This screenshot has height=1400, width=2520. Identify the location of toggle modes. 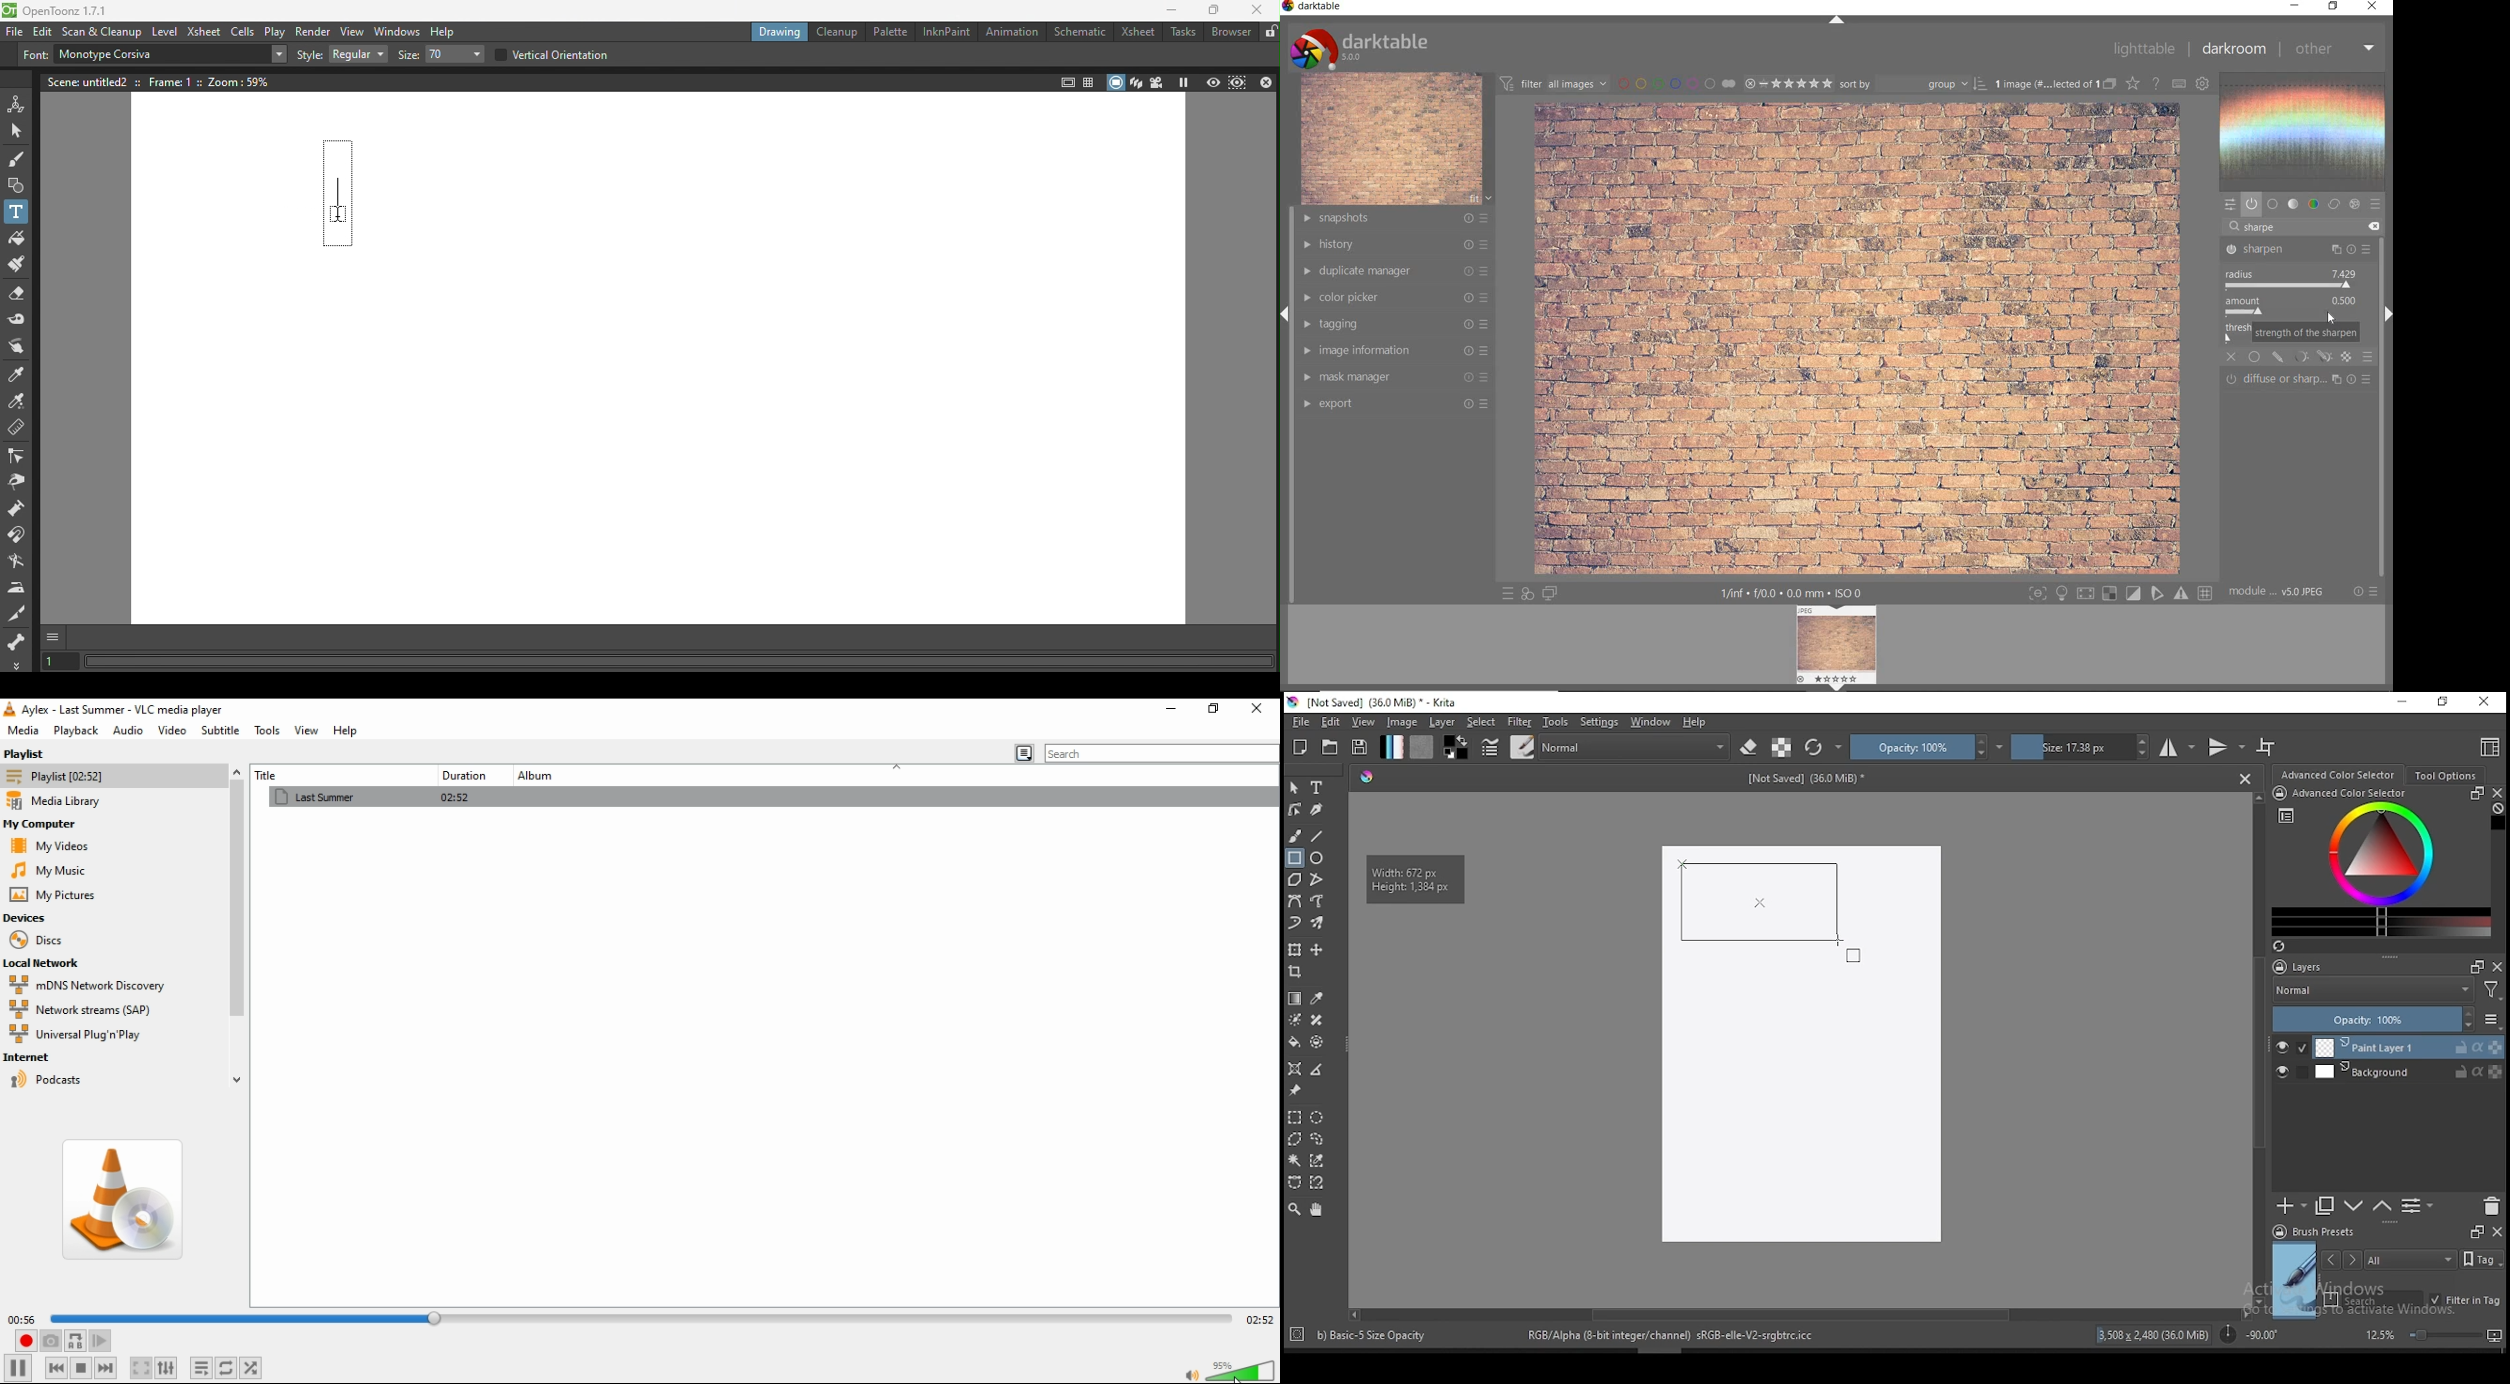
(2120, 591).